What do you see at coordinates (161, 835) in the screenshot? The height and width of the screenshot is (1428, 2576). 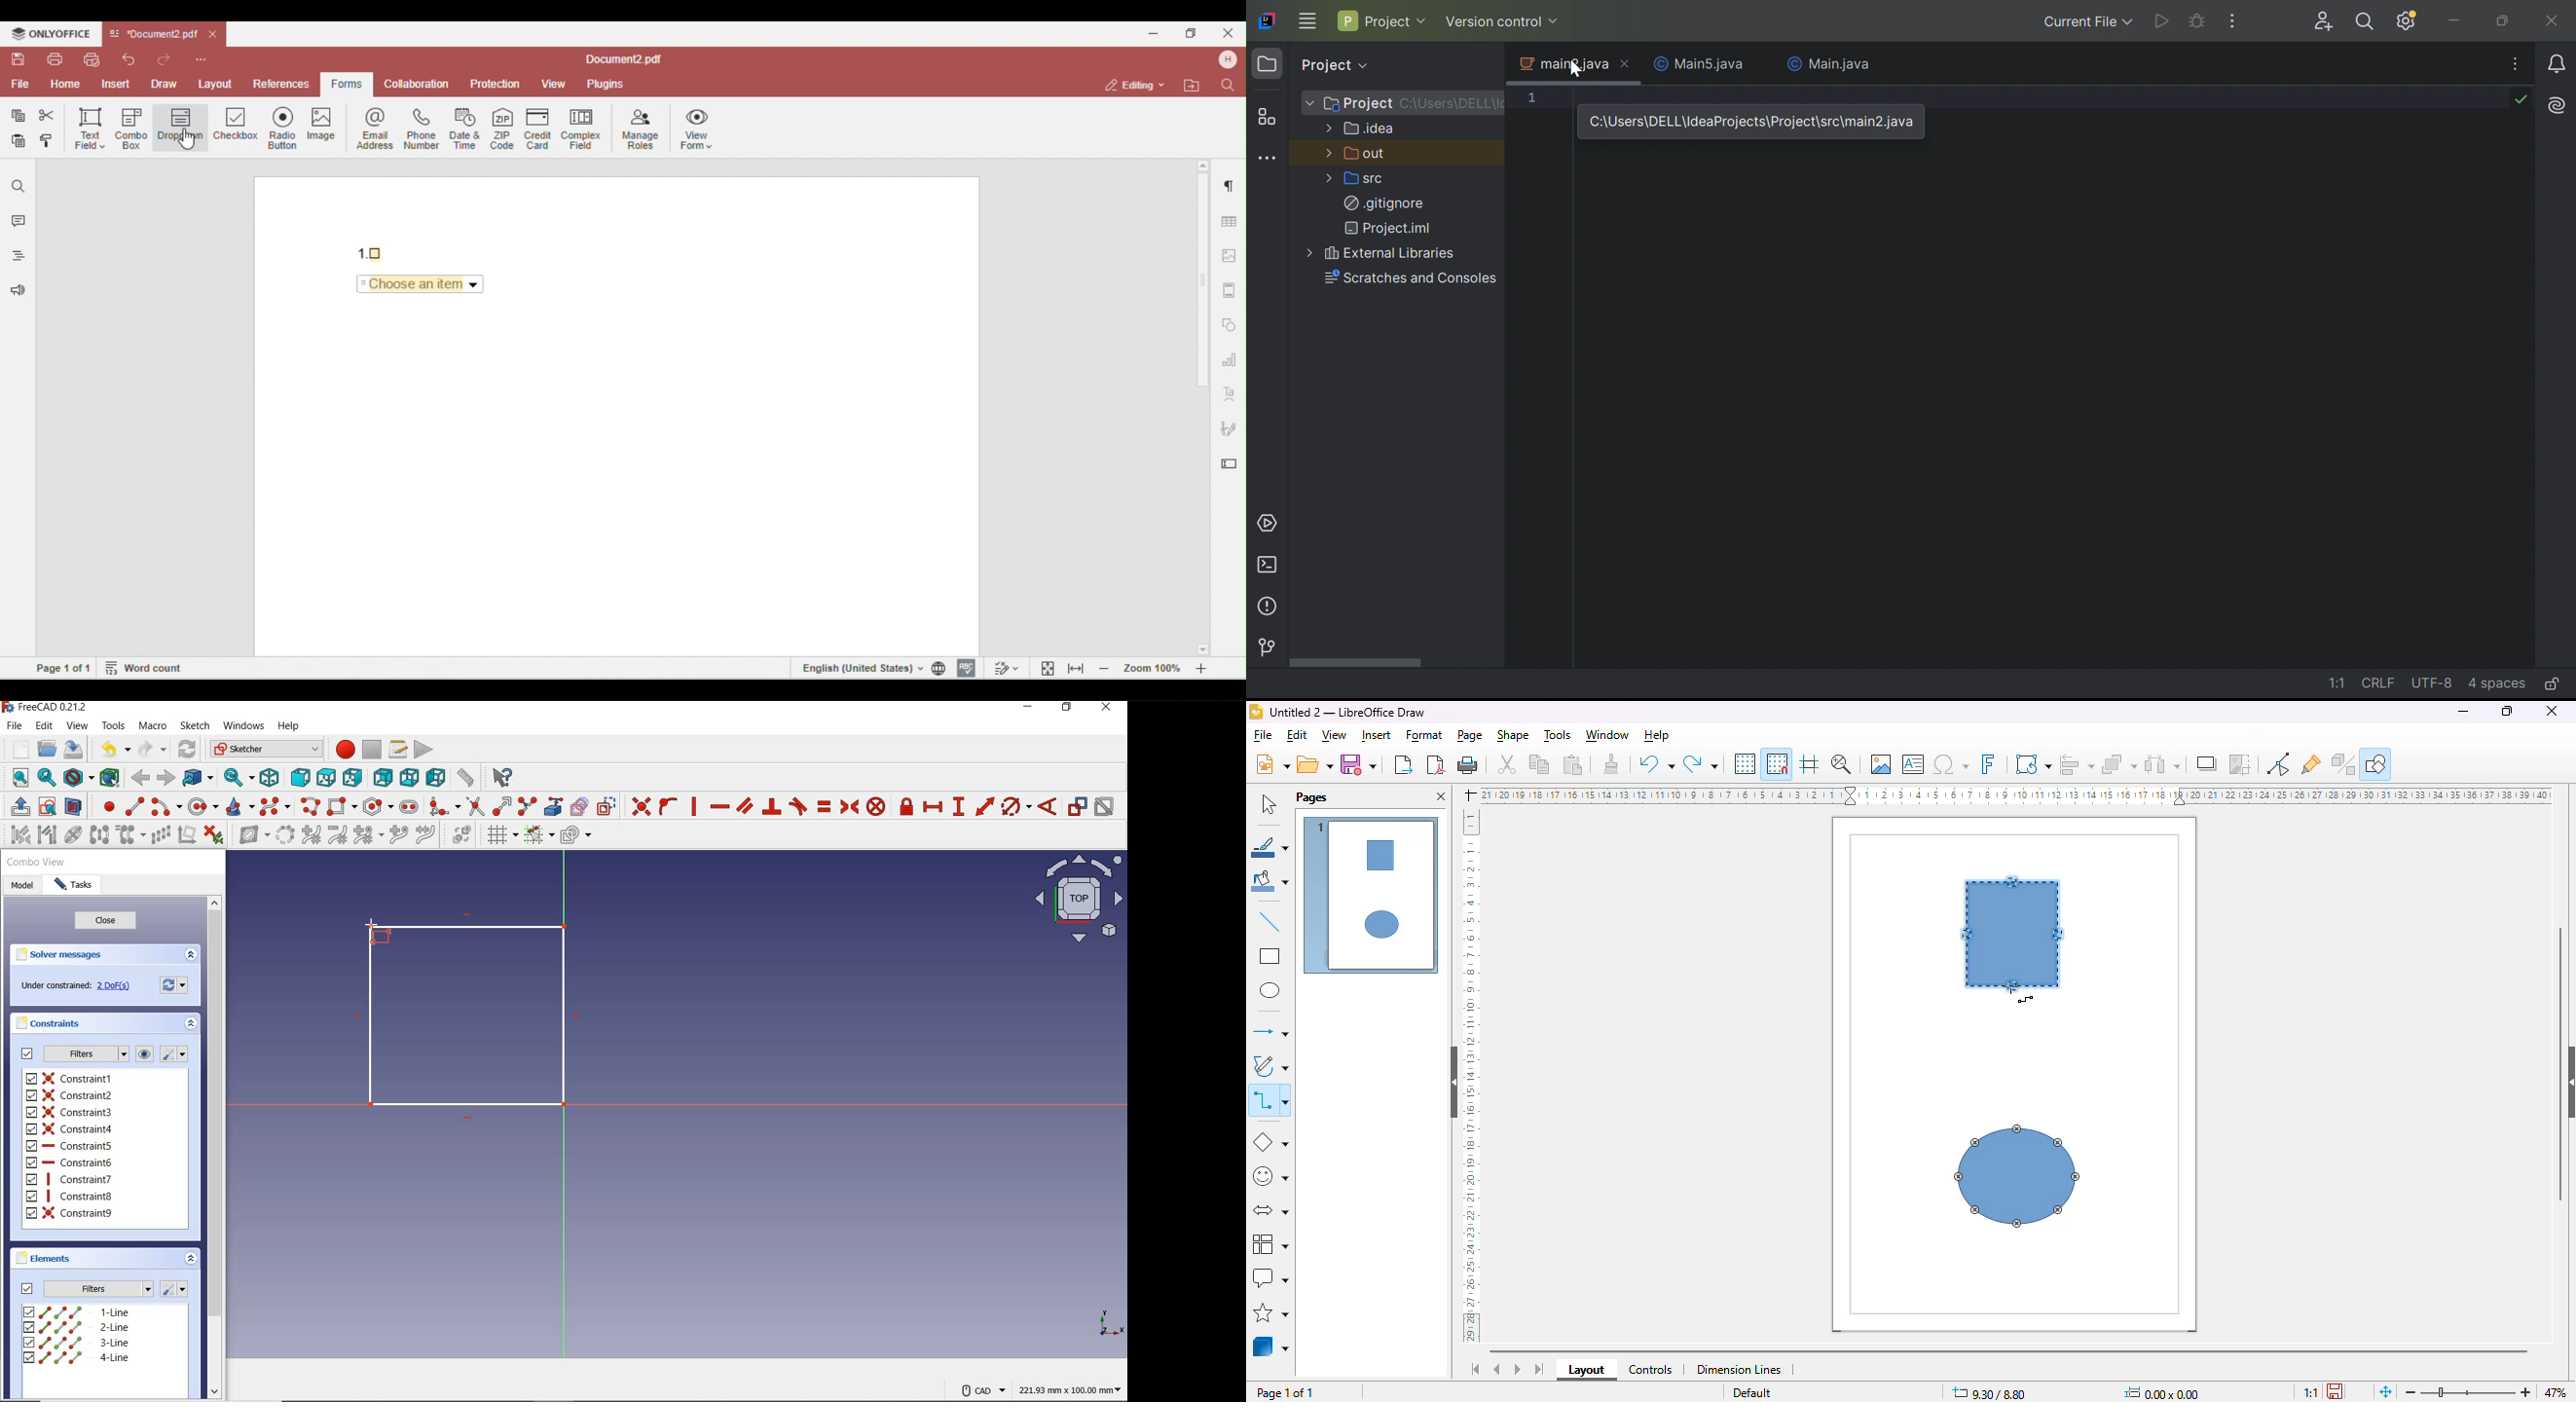 I see `rectangular array` at bounding box center [161, 835].